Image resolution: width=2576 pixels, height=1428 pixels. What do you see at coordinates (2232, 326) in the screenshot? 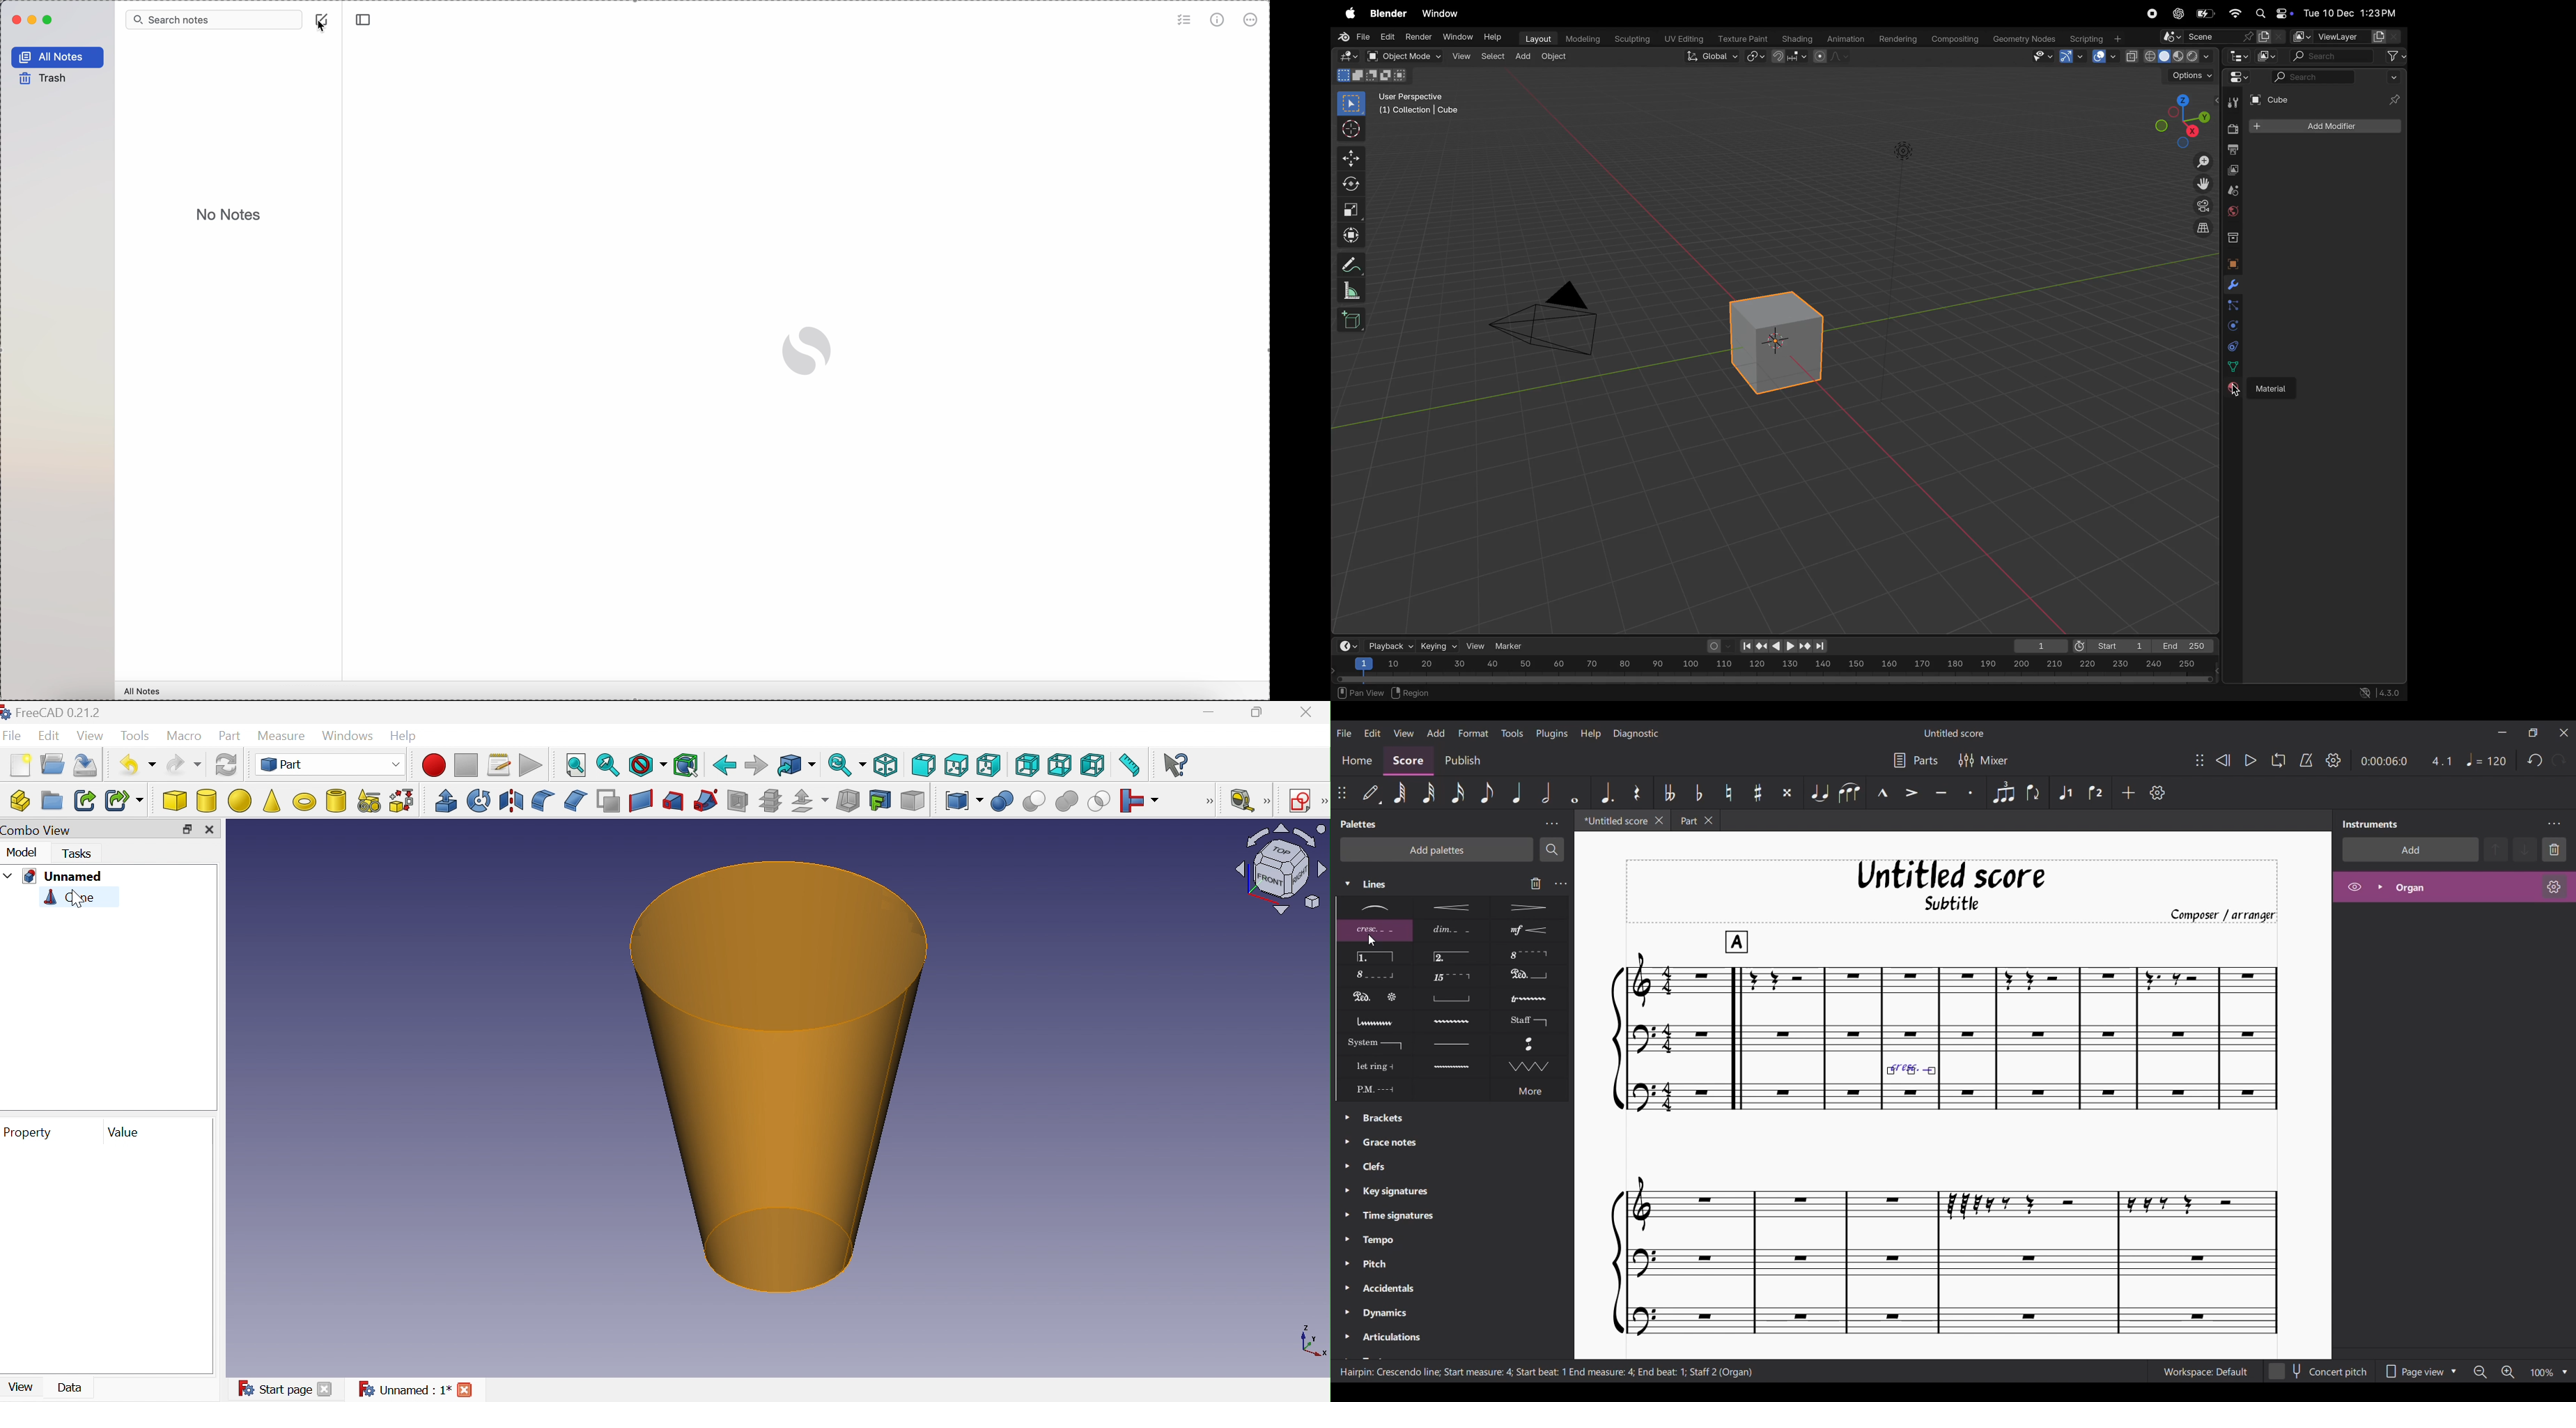
I see `physics` at bounding box center [2232, 326].